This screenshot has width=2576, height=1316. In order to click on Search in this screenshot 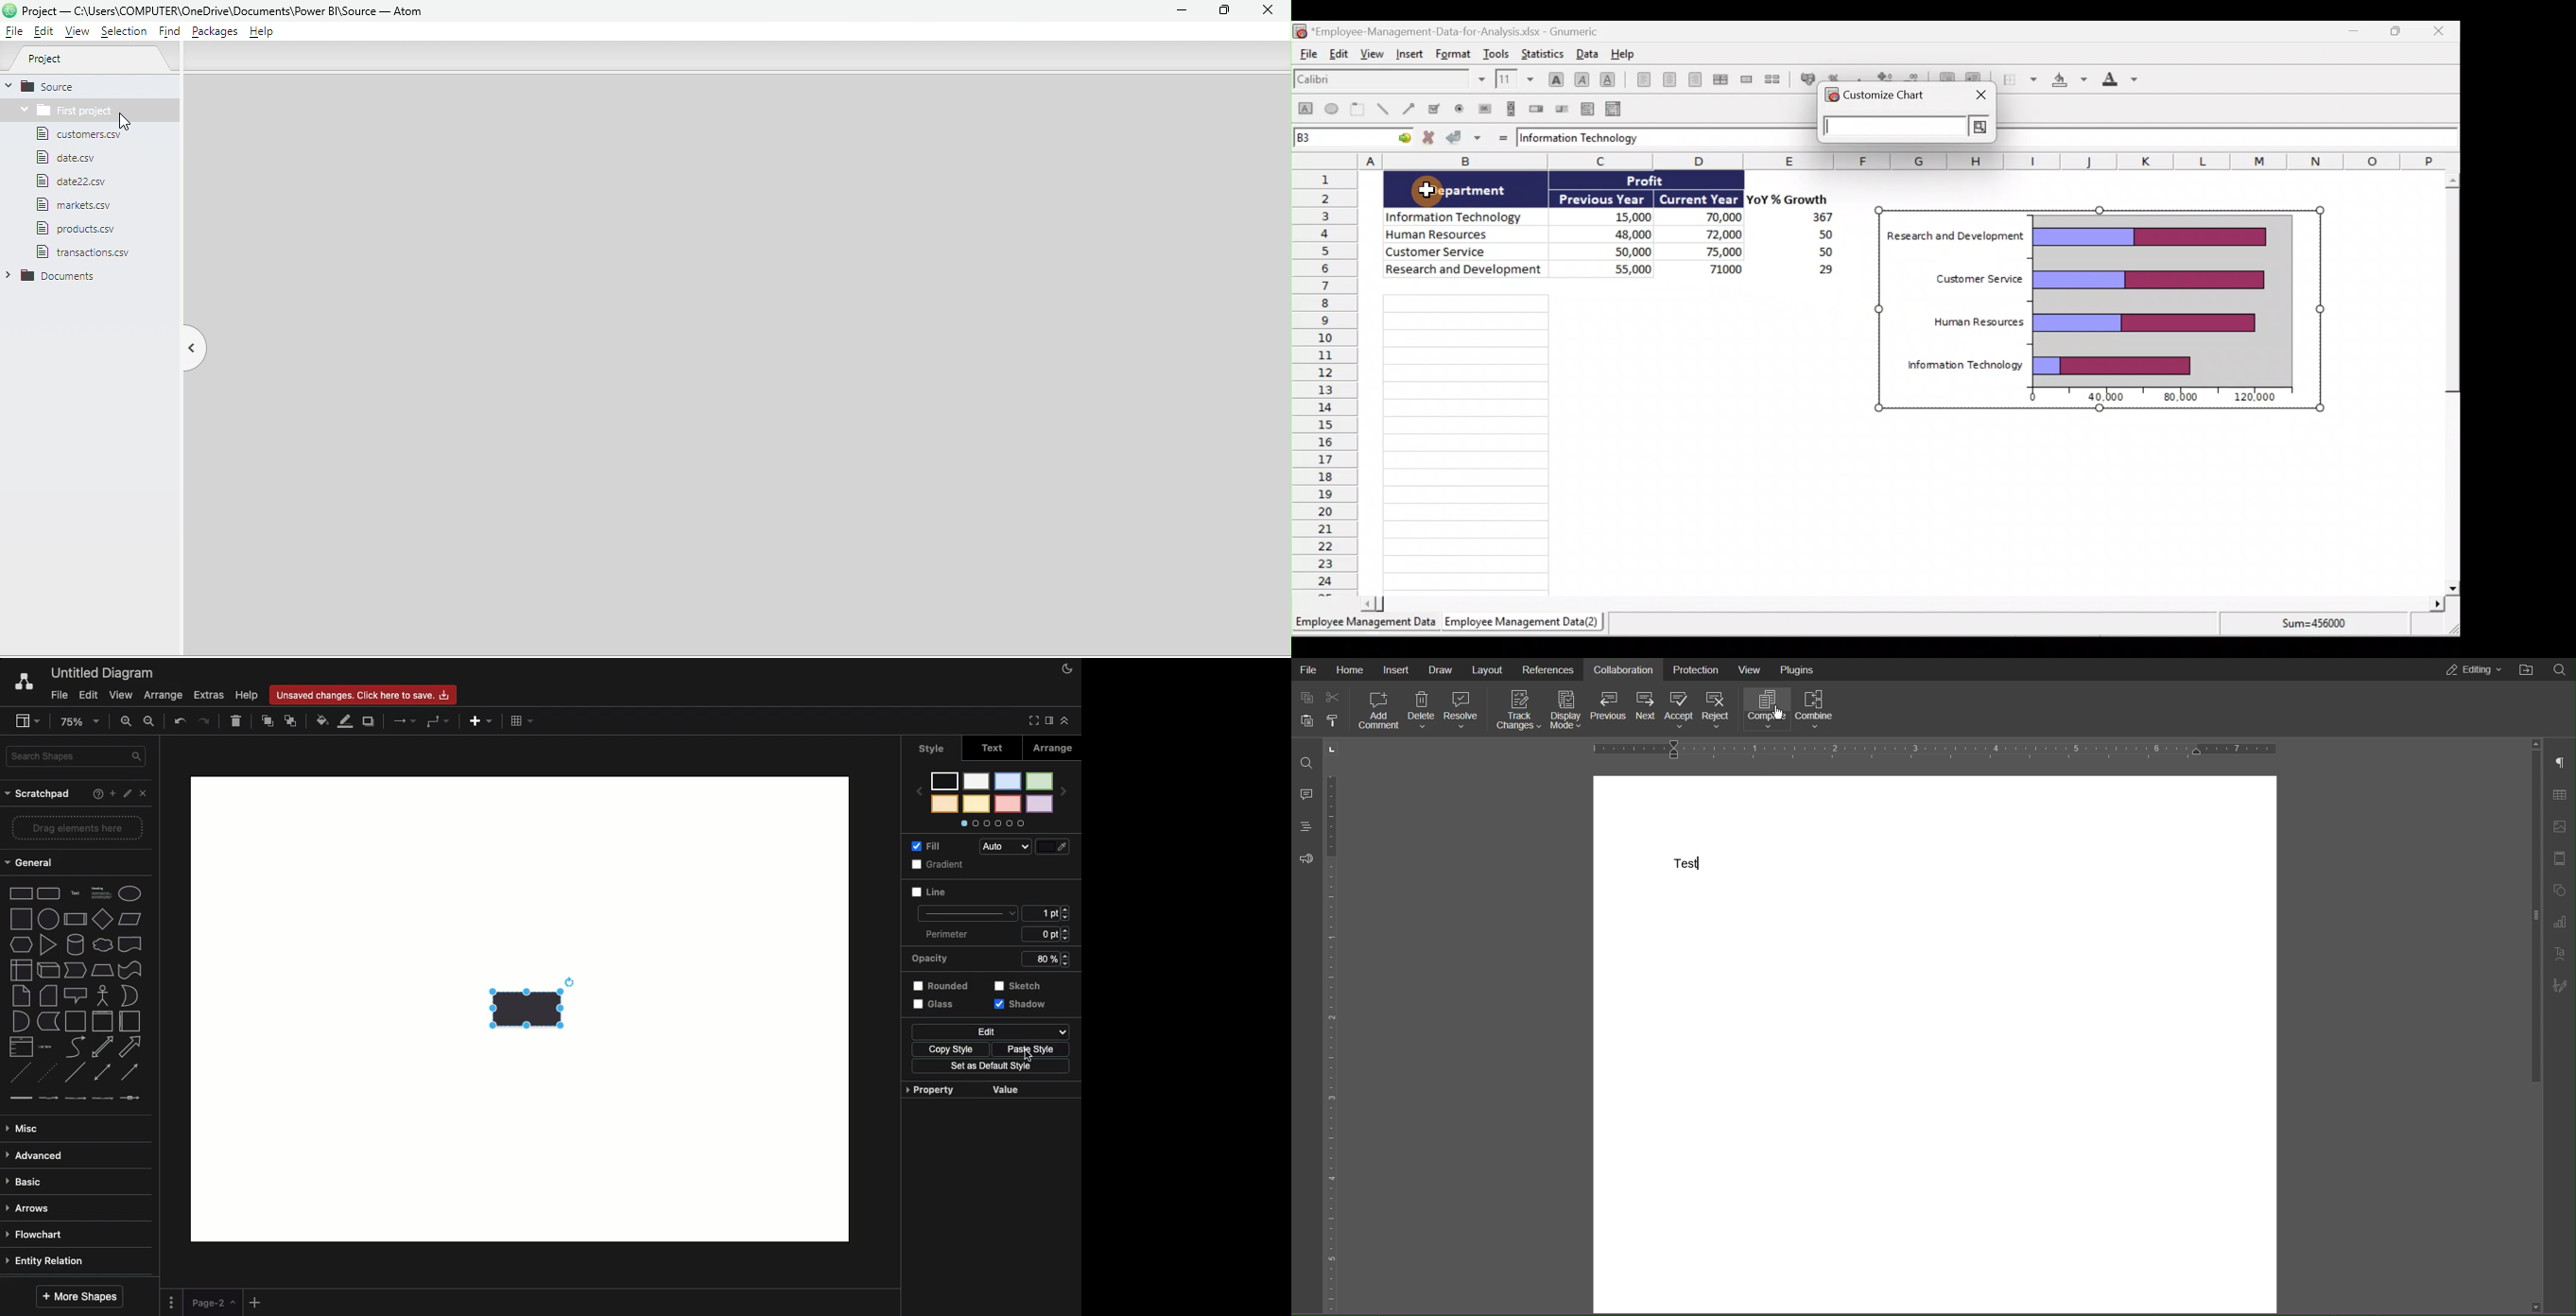, I will do `click(2561, 670)`.